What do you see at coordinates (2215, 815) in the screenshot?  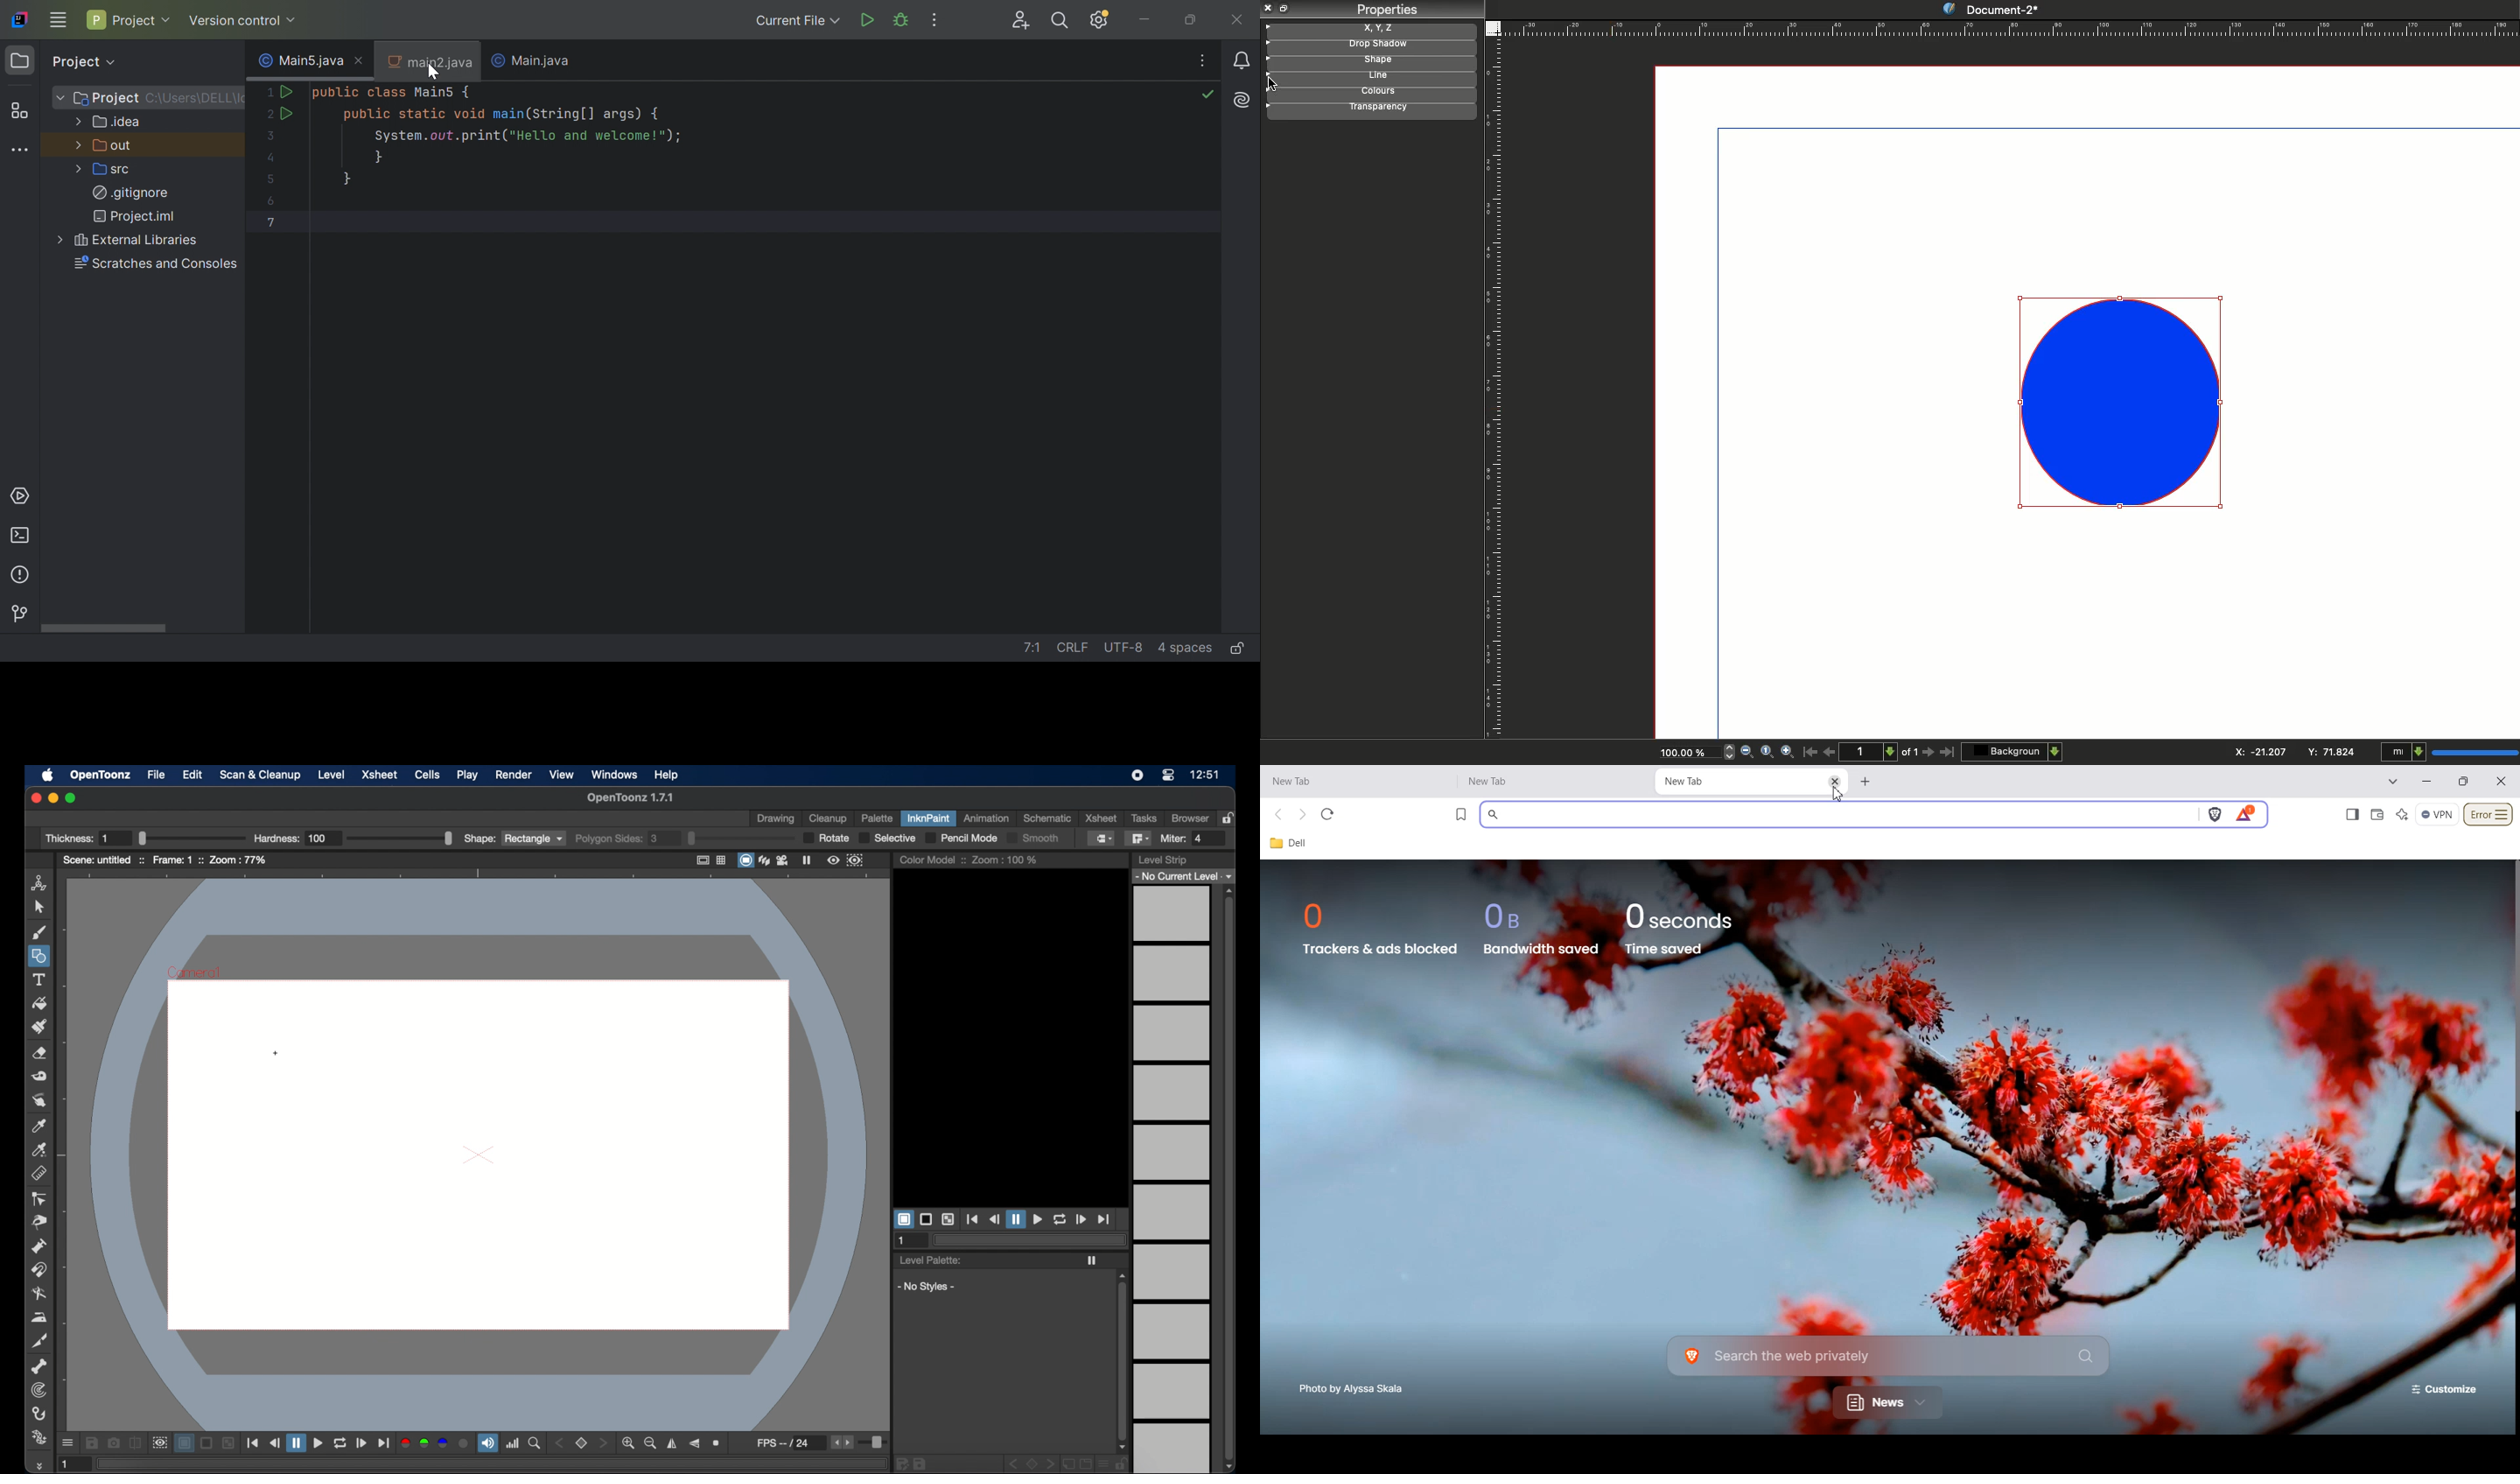 I see `Brave shields` at bounding box center [2215, 815].